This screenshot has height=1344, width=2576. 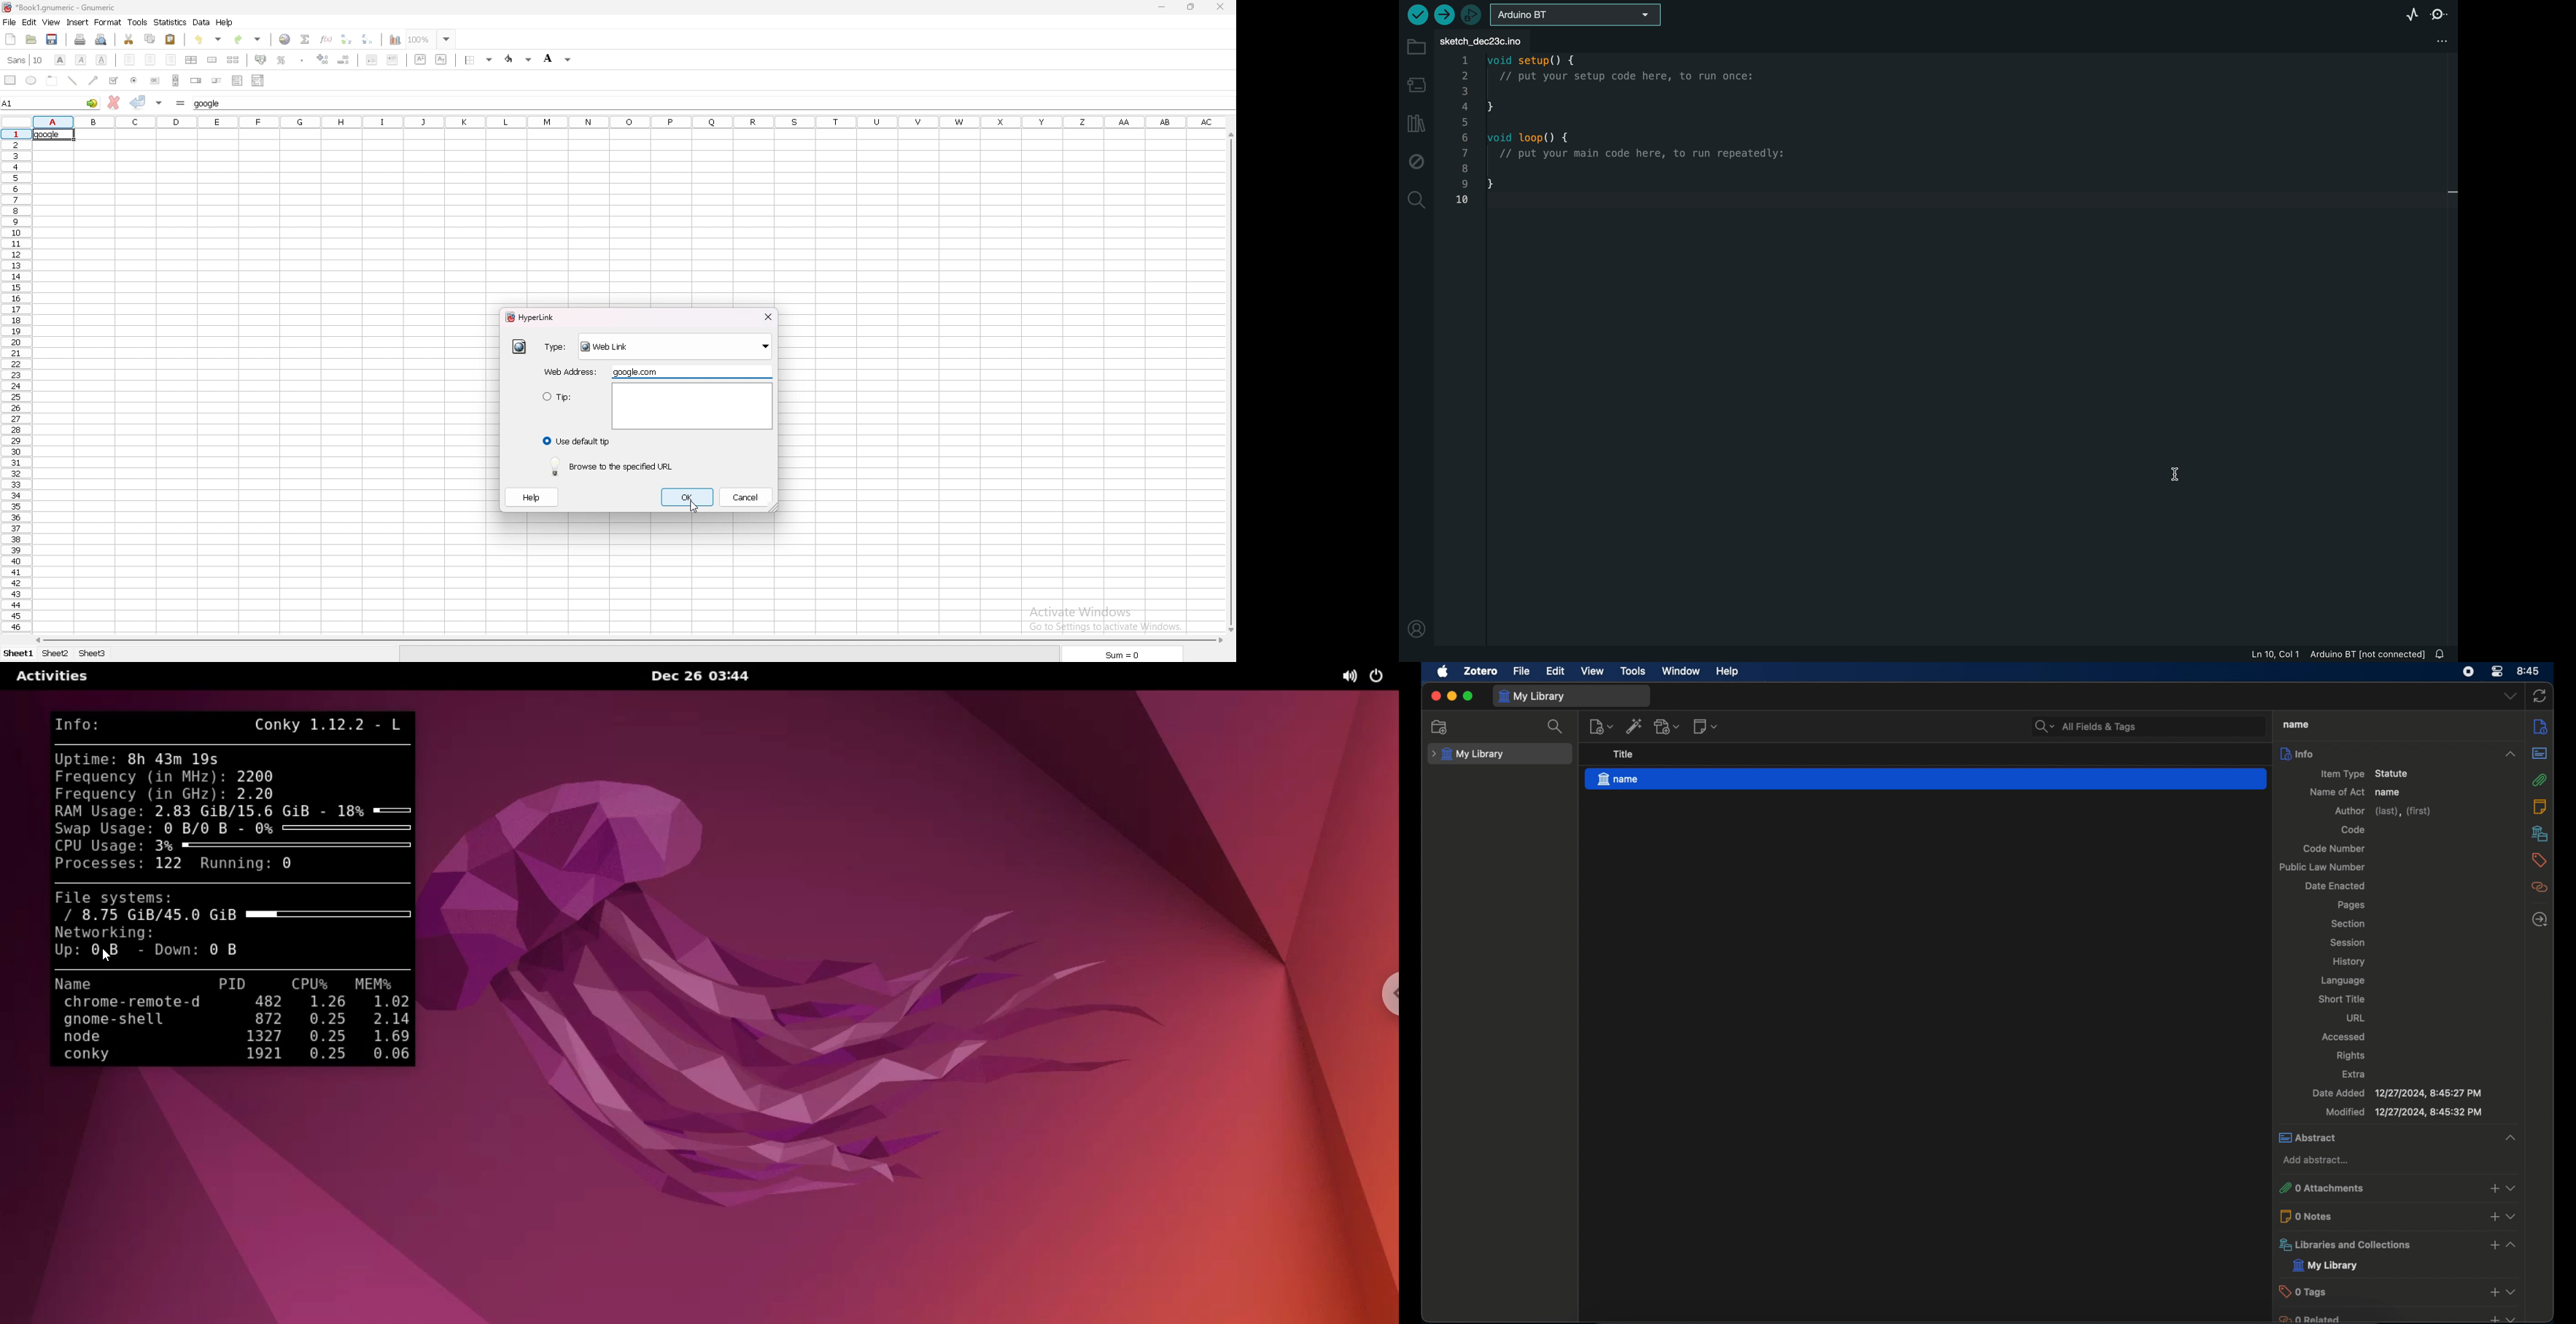 I want to click on item type, so click(x=2366, y=773).